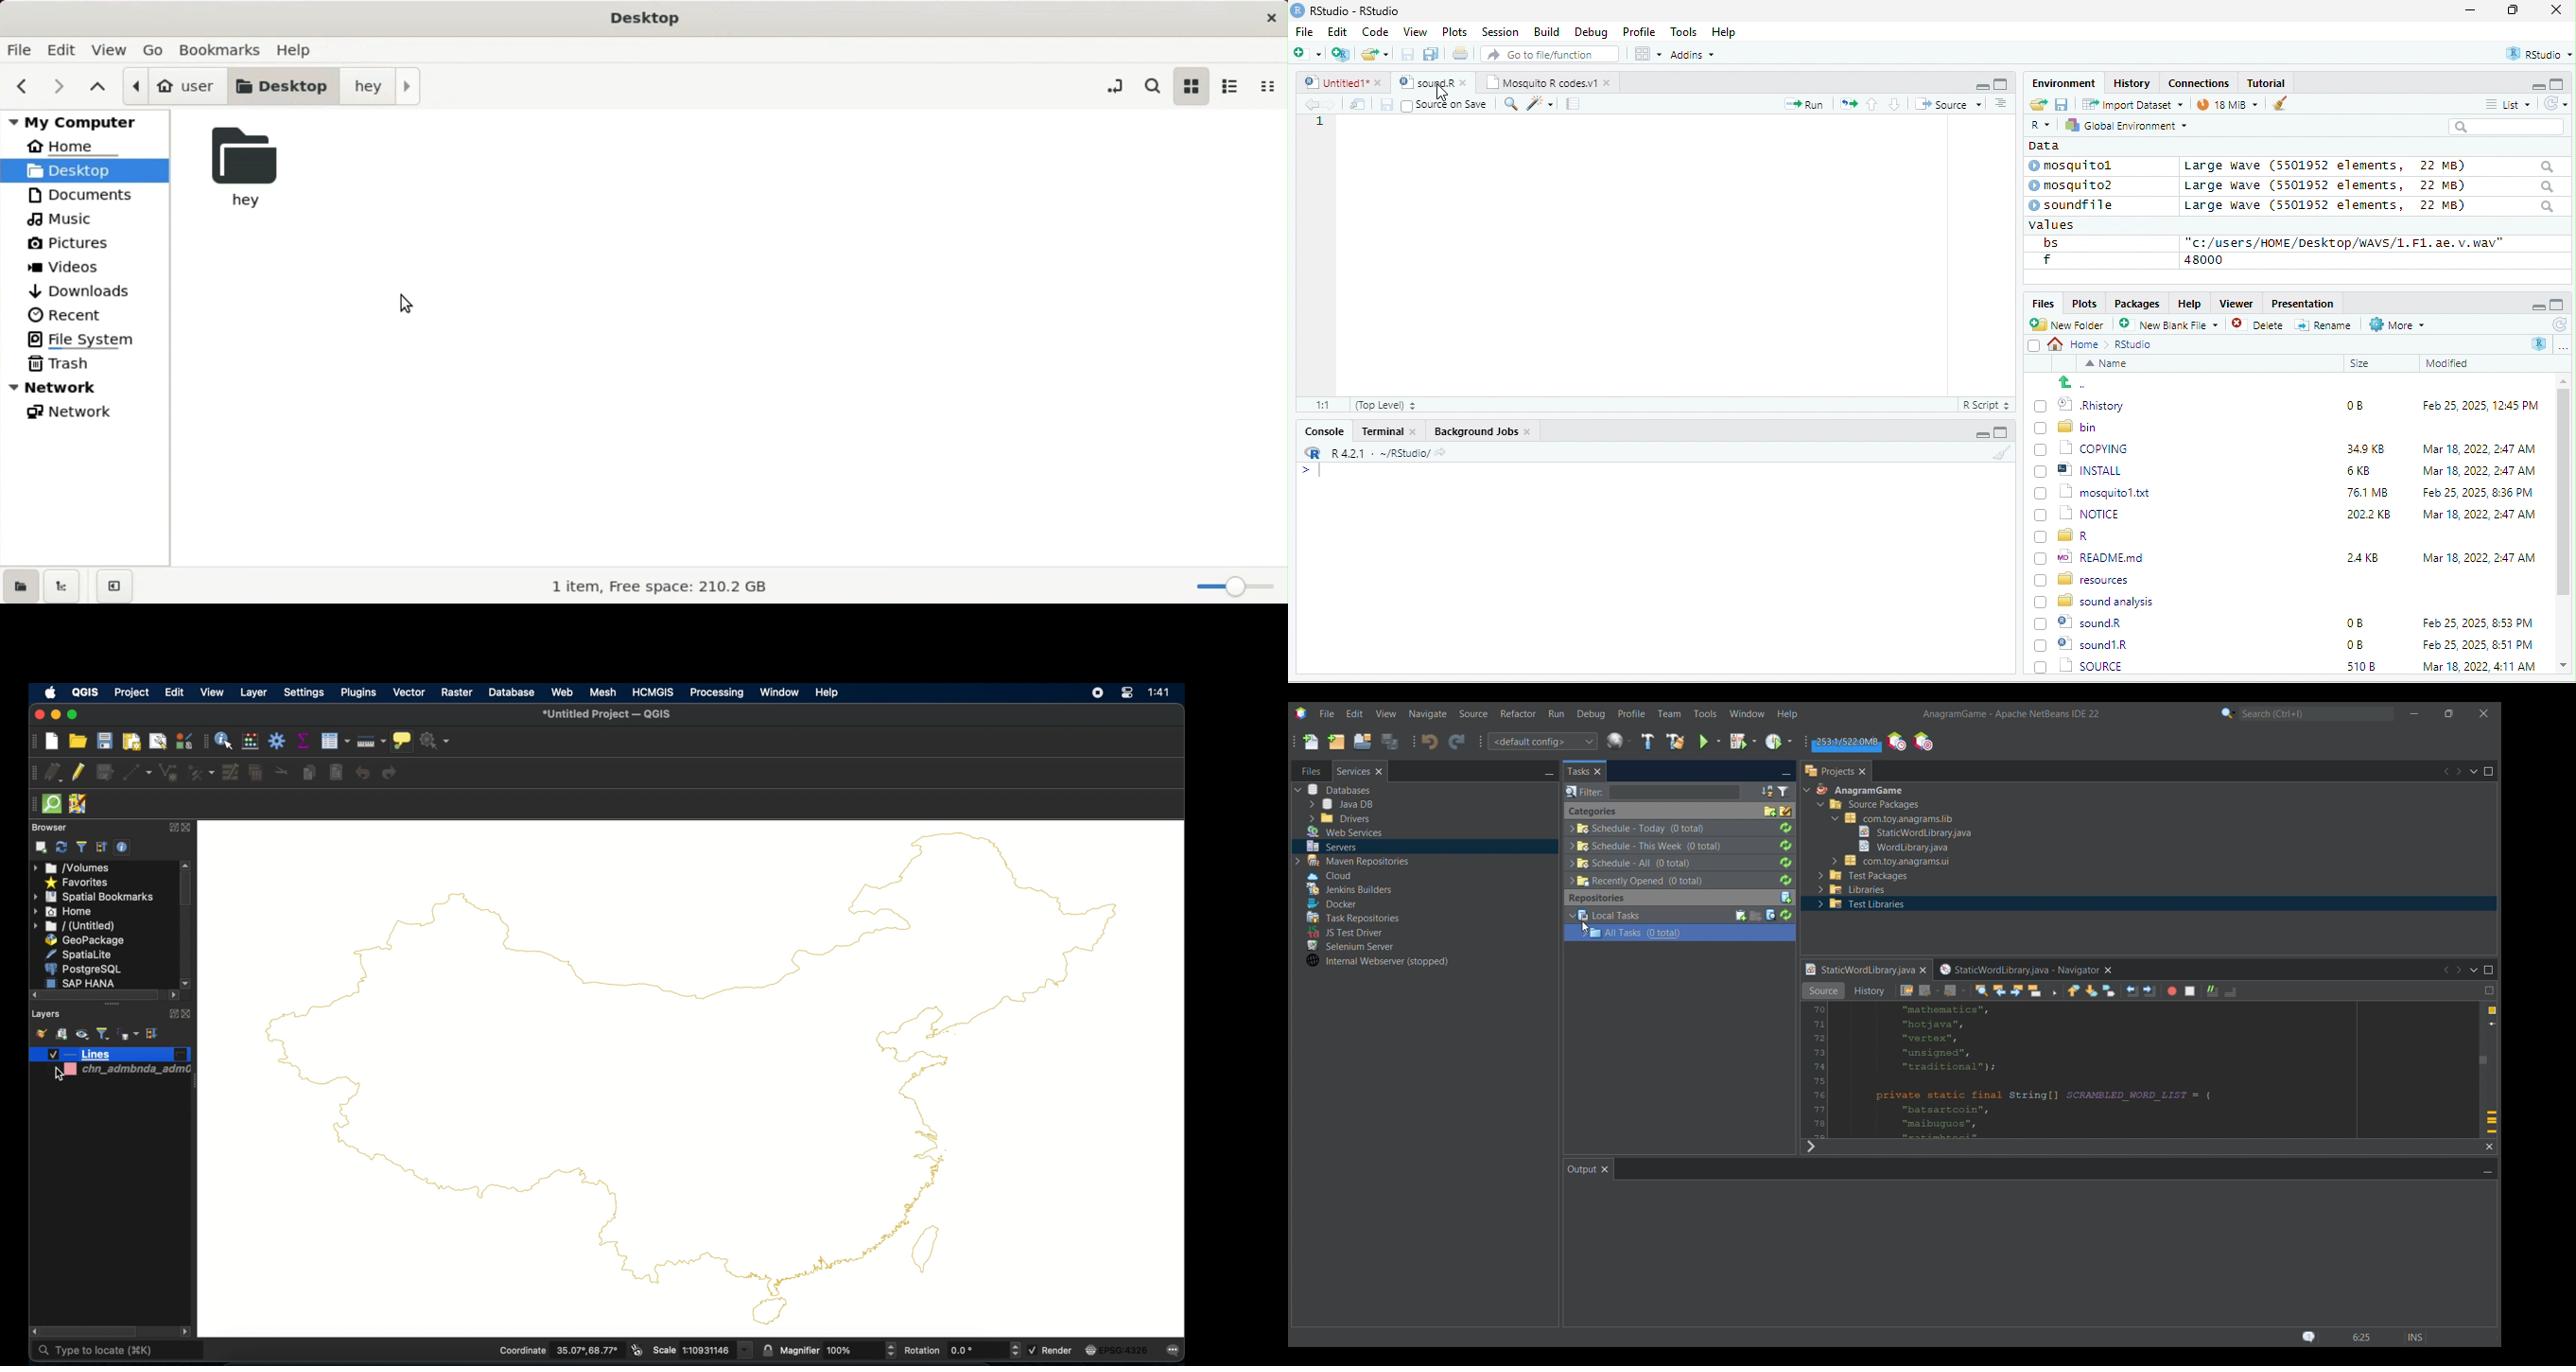  Describe the element at coordinates (281, 772) in the screenshot. I see `cut features` at that location.